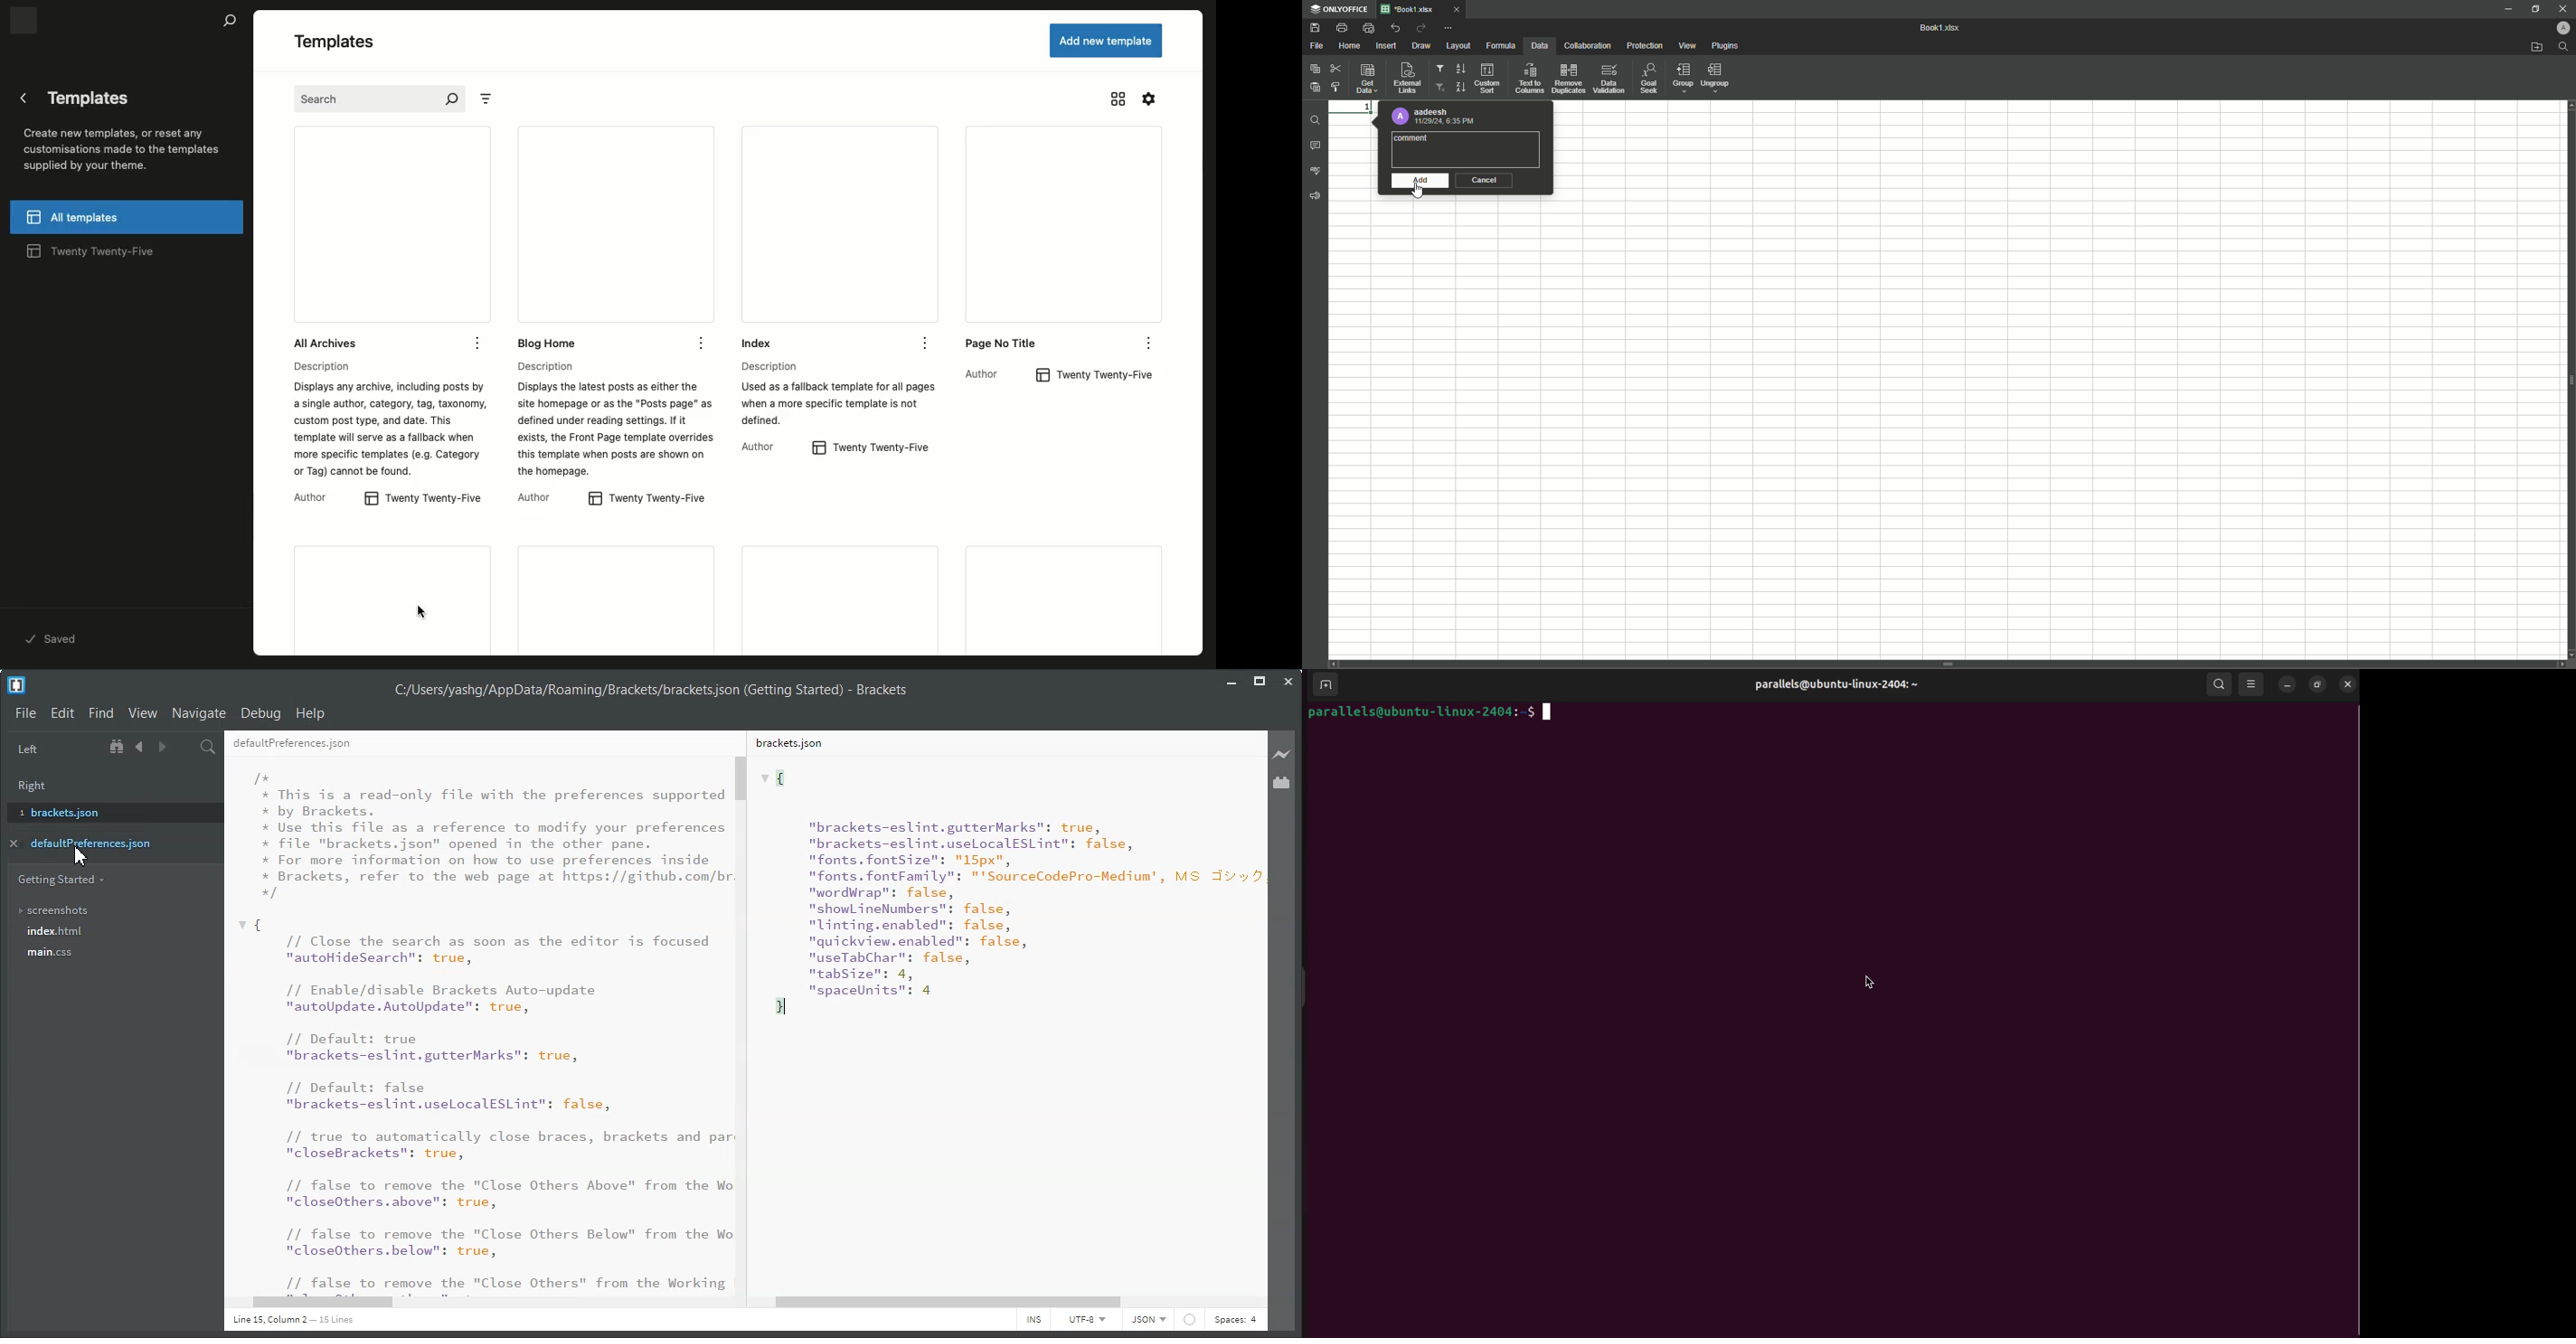 The width and height of the screenshot is (2576, 1344). Describe the element at coordinates (81, 855) in the screenshot. I see `Cursor` at that location.